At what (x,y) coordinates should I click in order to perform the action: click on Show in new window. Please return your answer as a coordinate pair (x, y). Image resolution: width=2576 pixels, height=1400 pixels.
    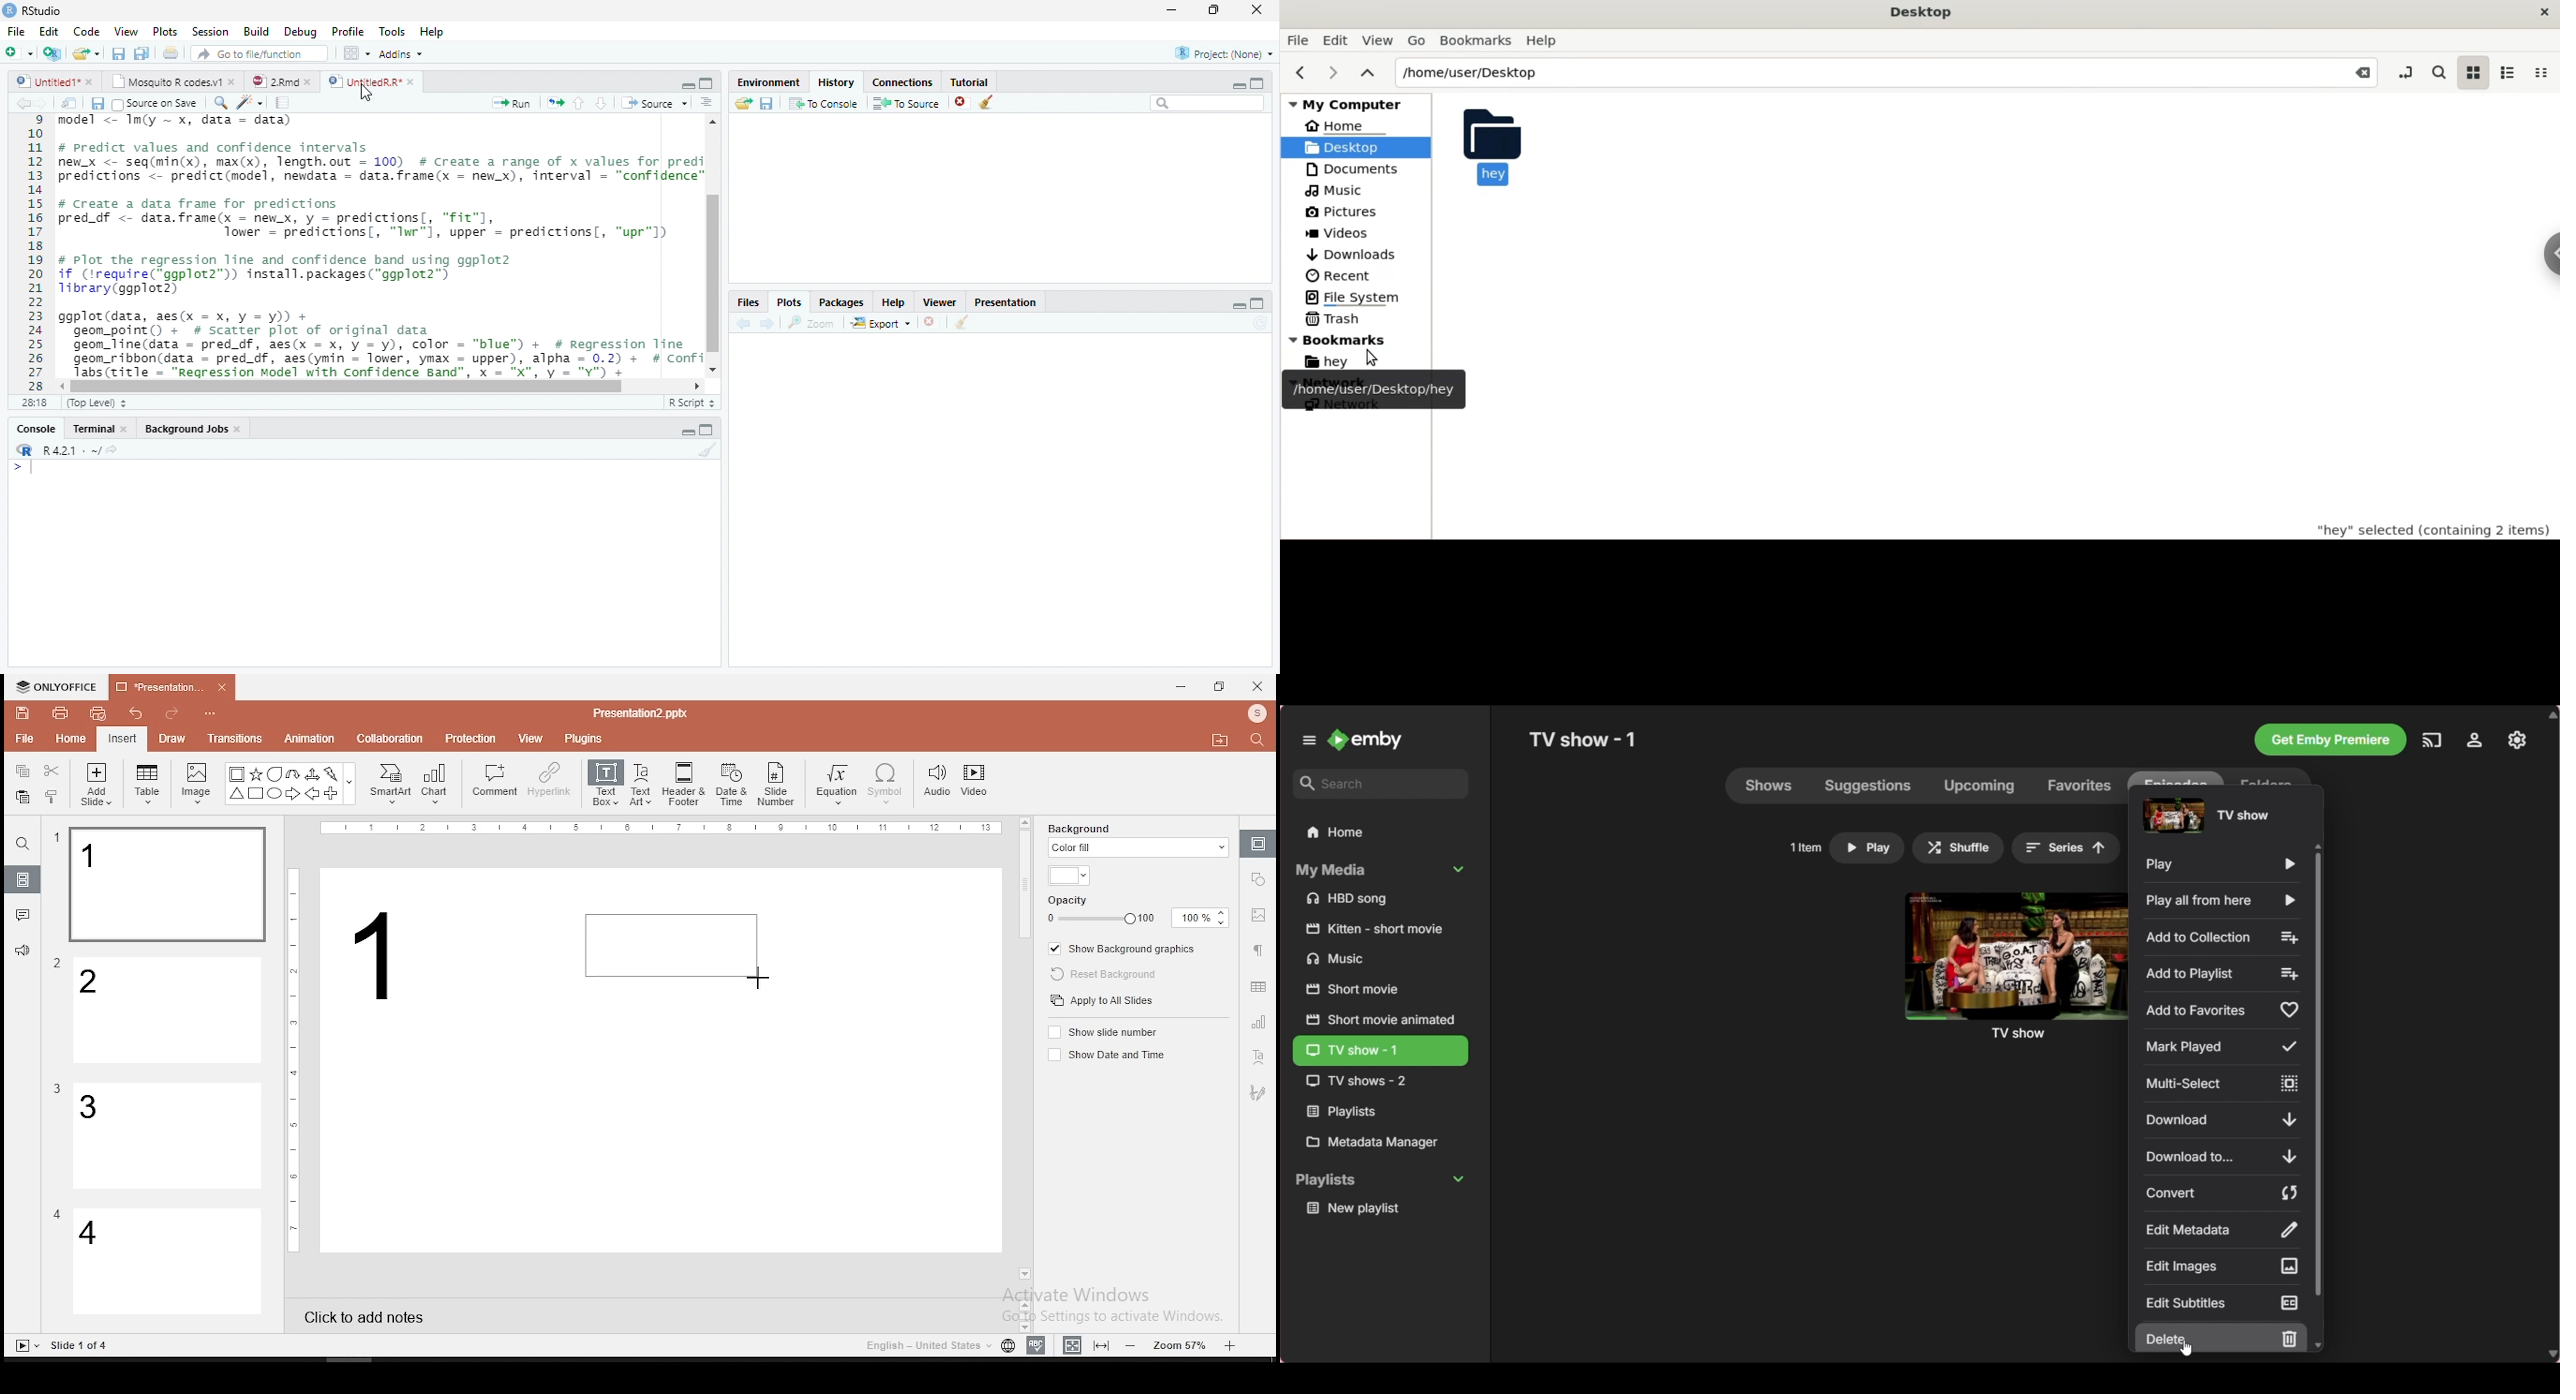
    Looking at the image, I should click on (69, 104).